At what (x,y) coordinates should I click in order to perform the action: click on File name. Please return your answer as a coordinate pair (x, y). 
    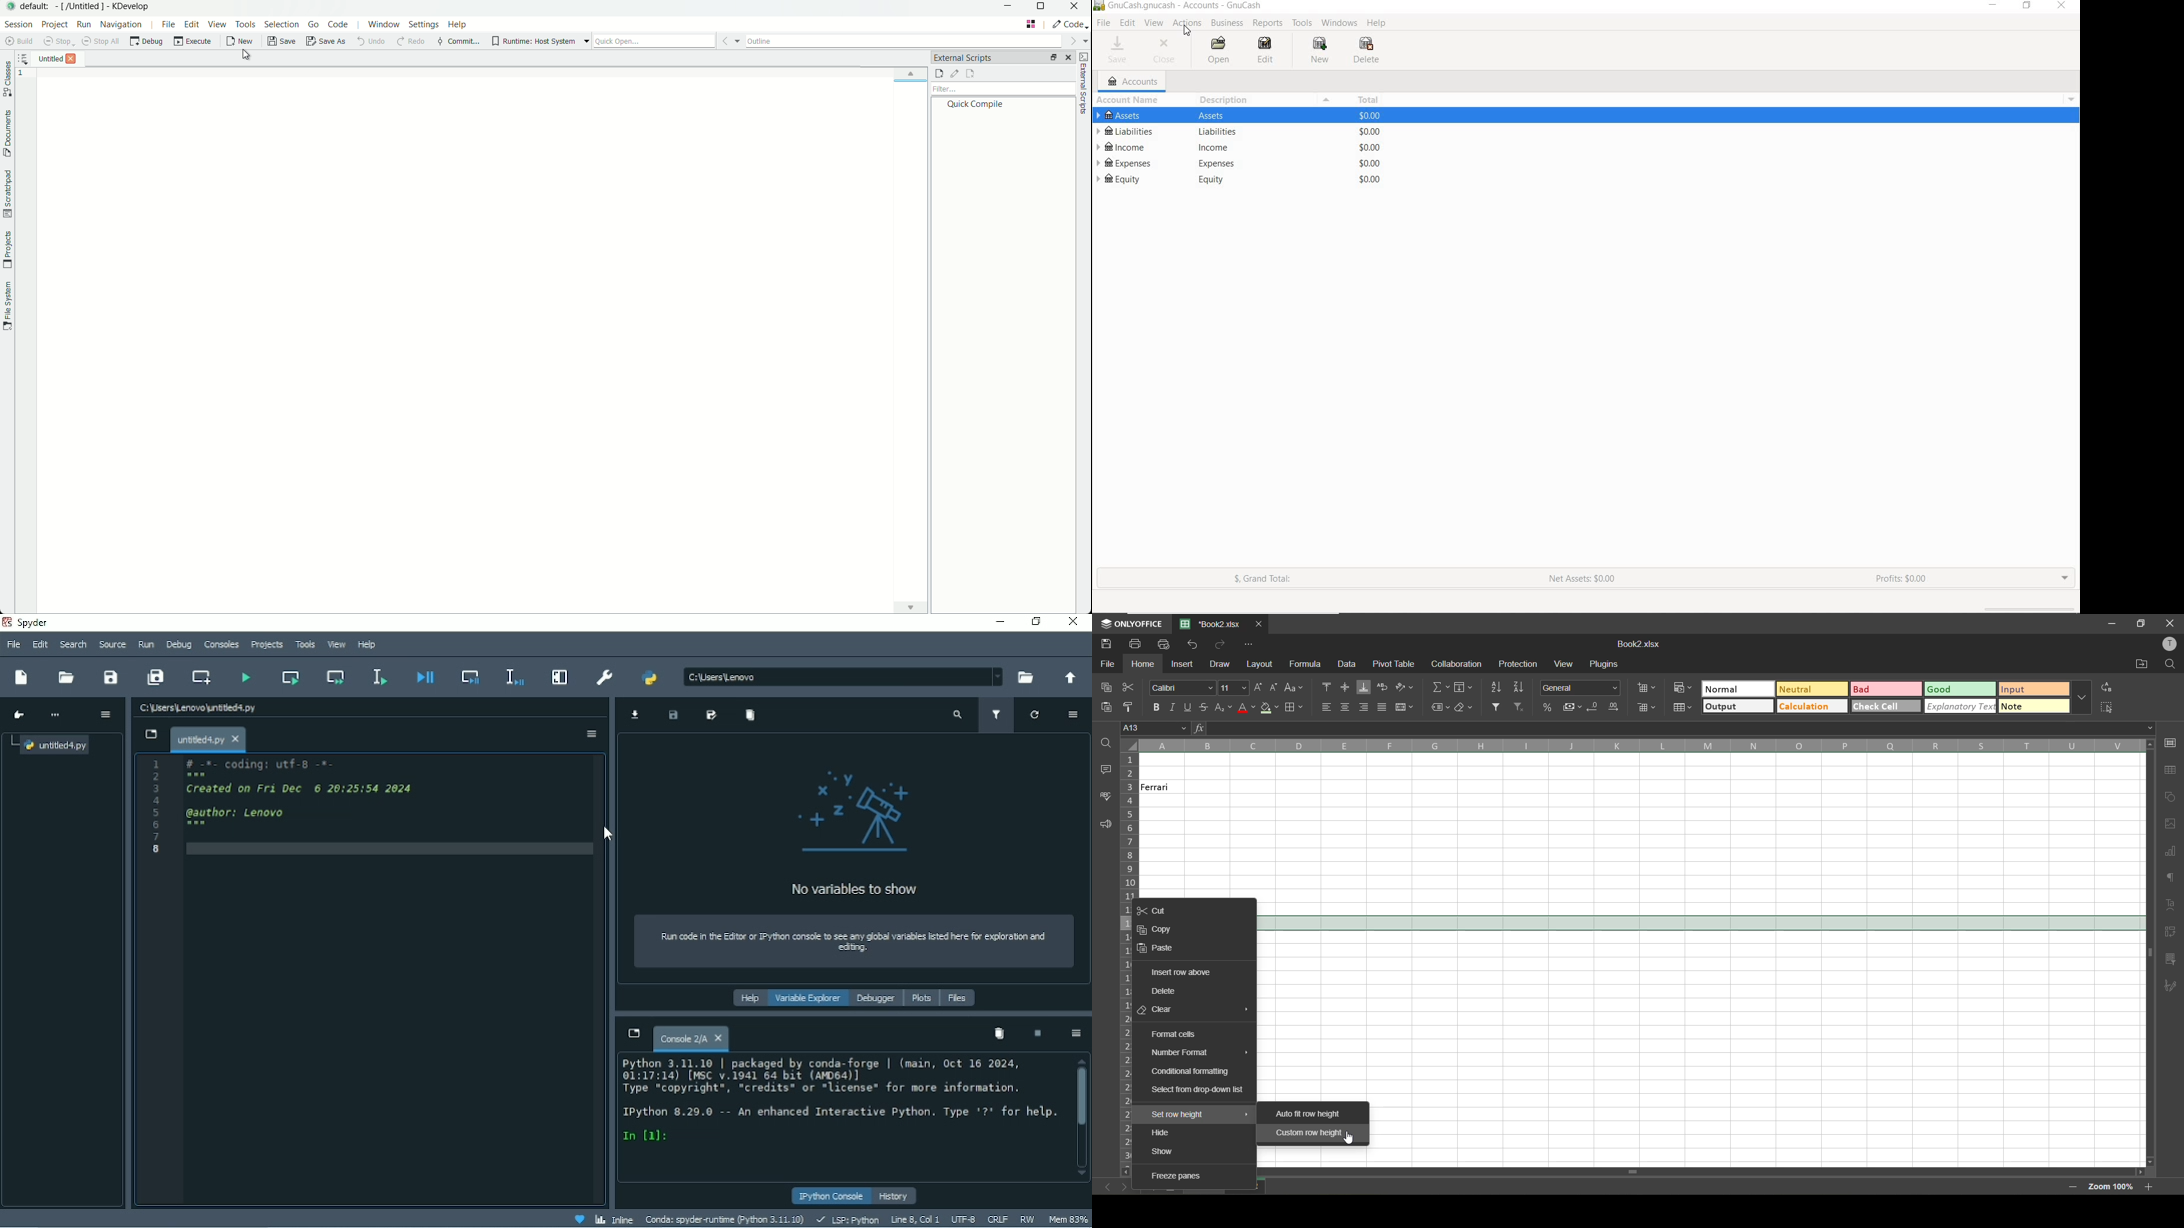
    Looking at the image, I should click on (198, 708).